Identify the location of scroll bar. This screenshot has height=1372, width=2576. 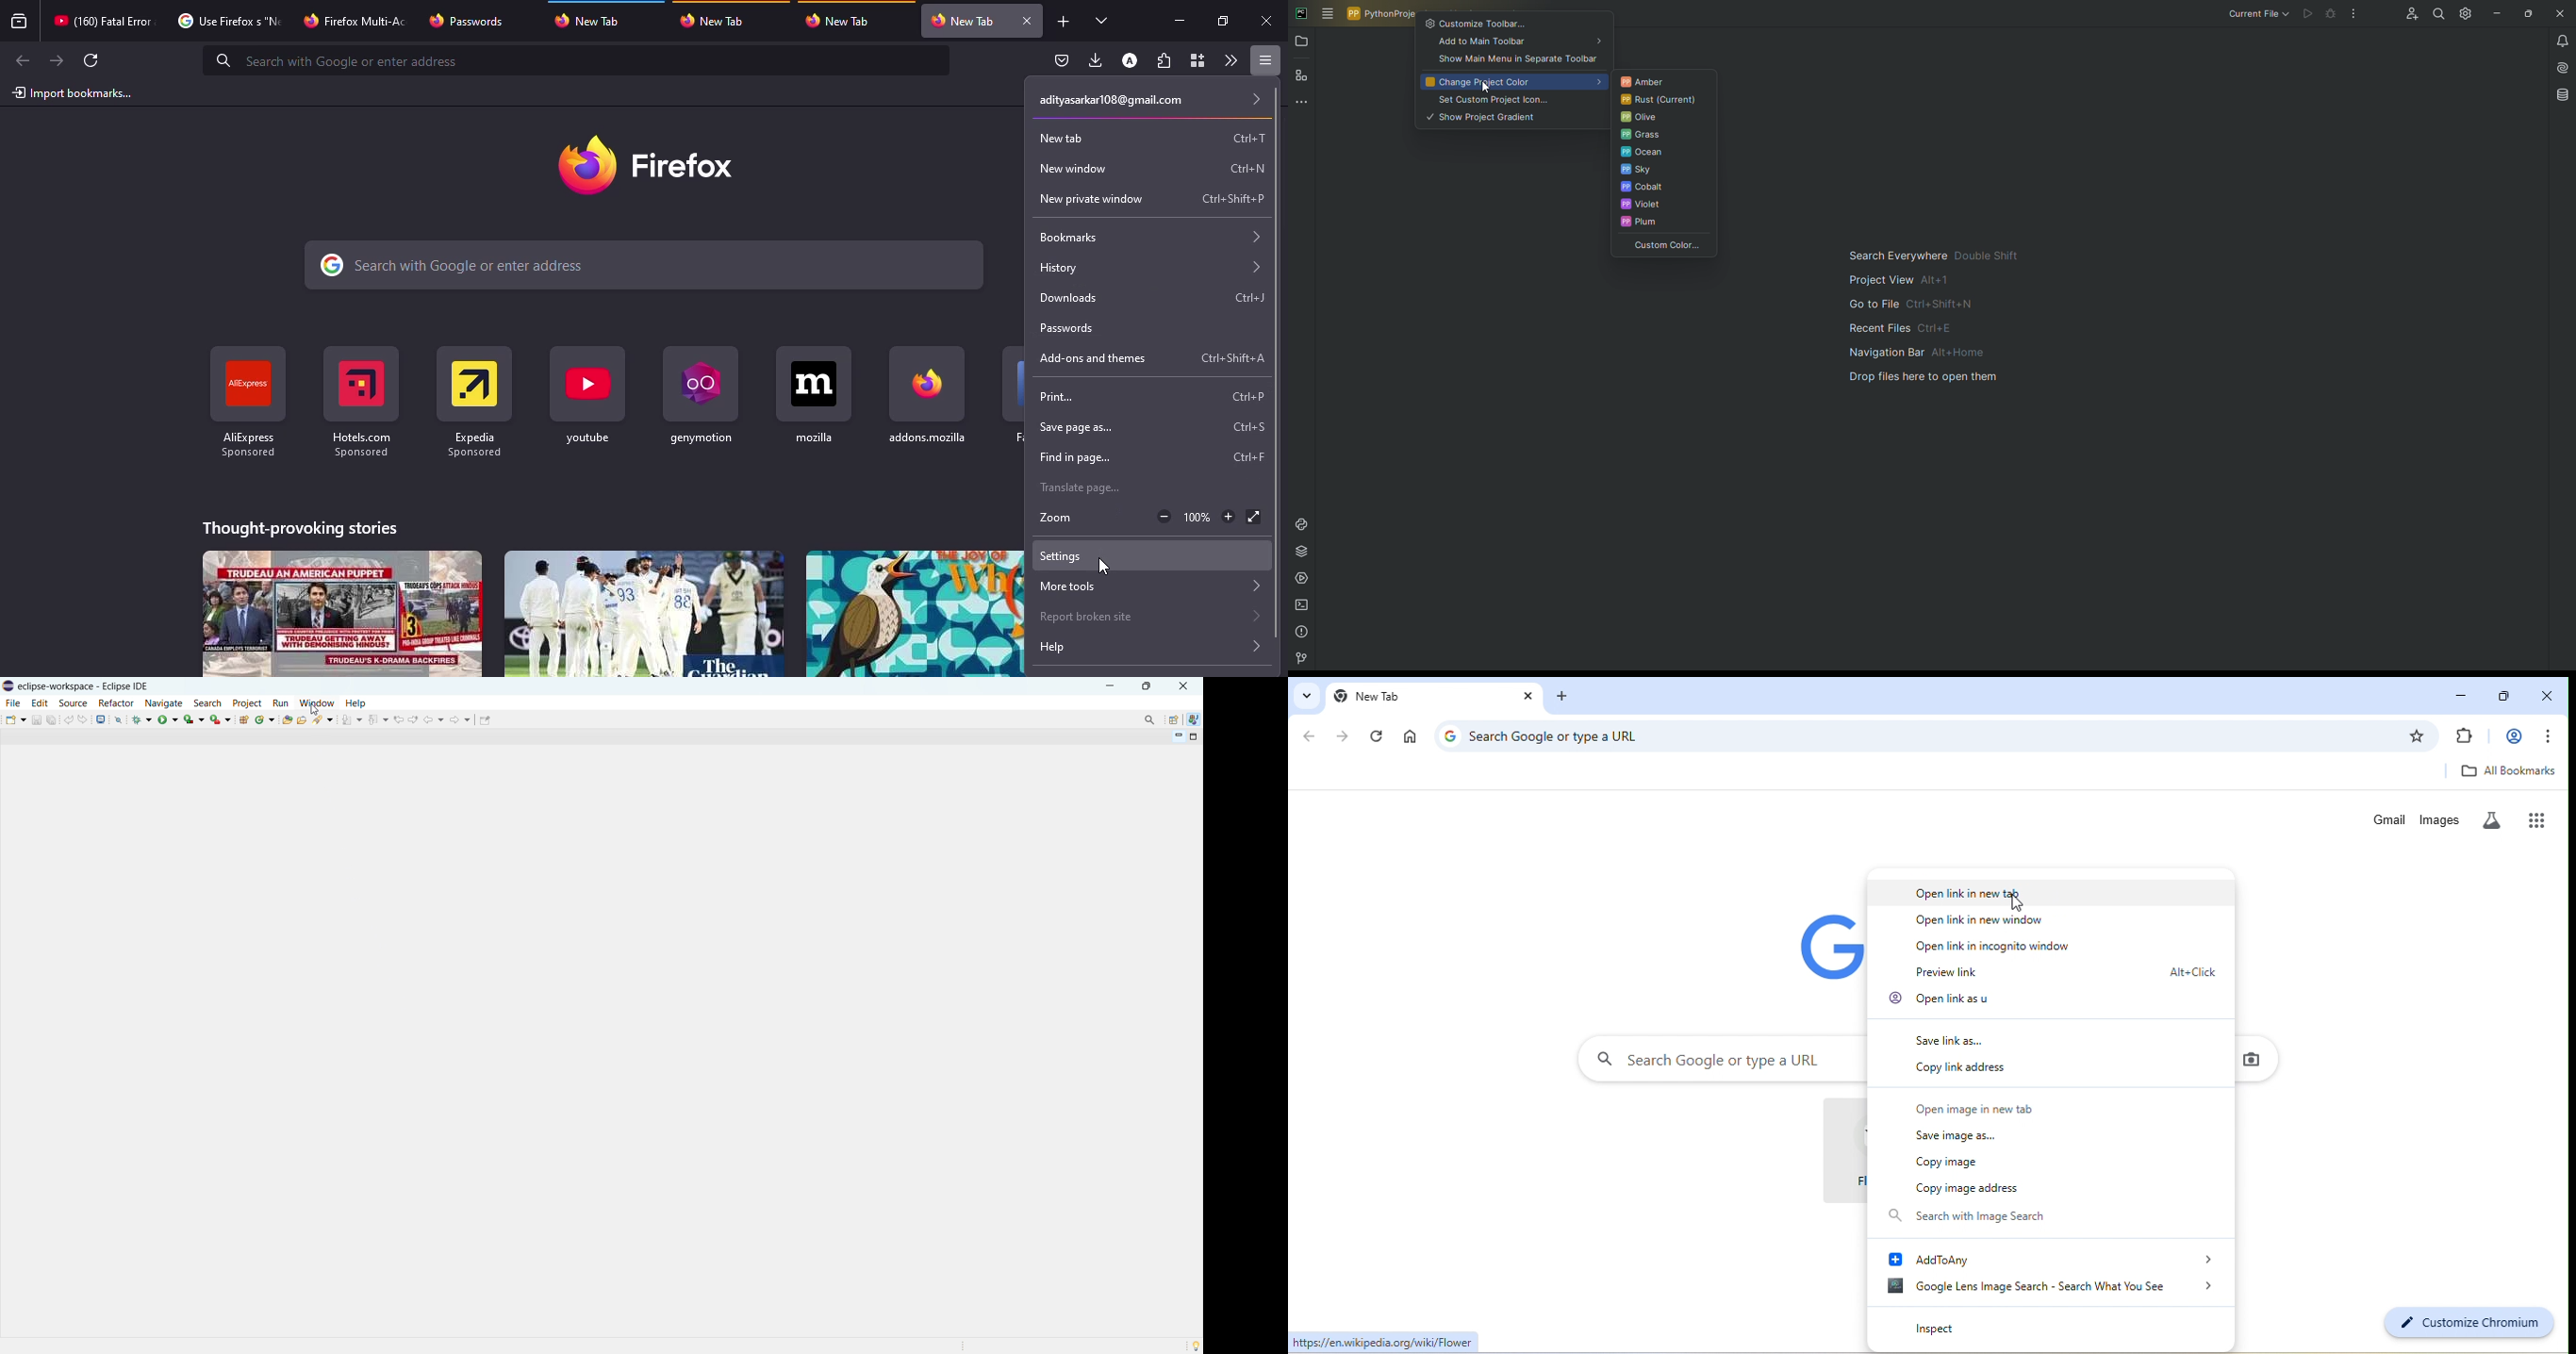
(1278, 366).